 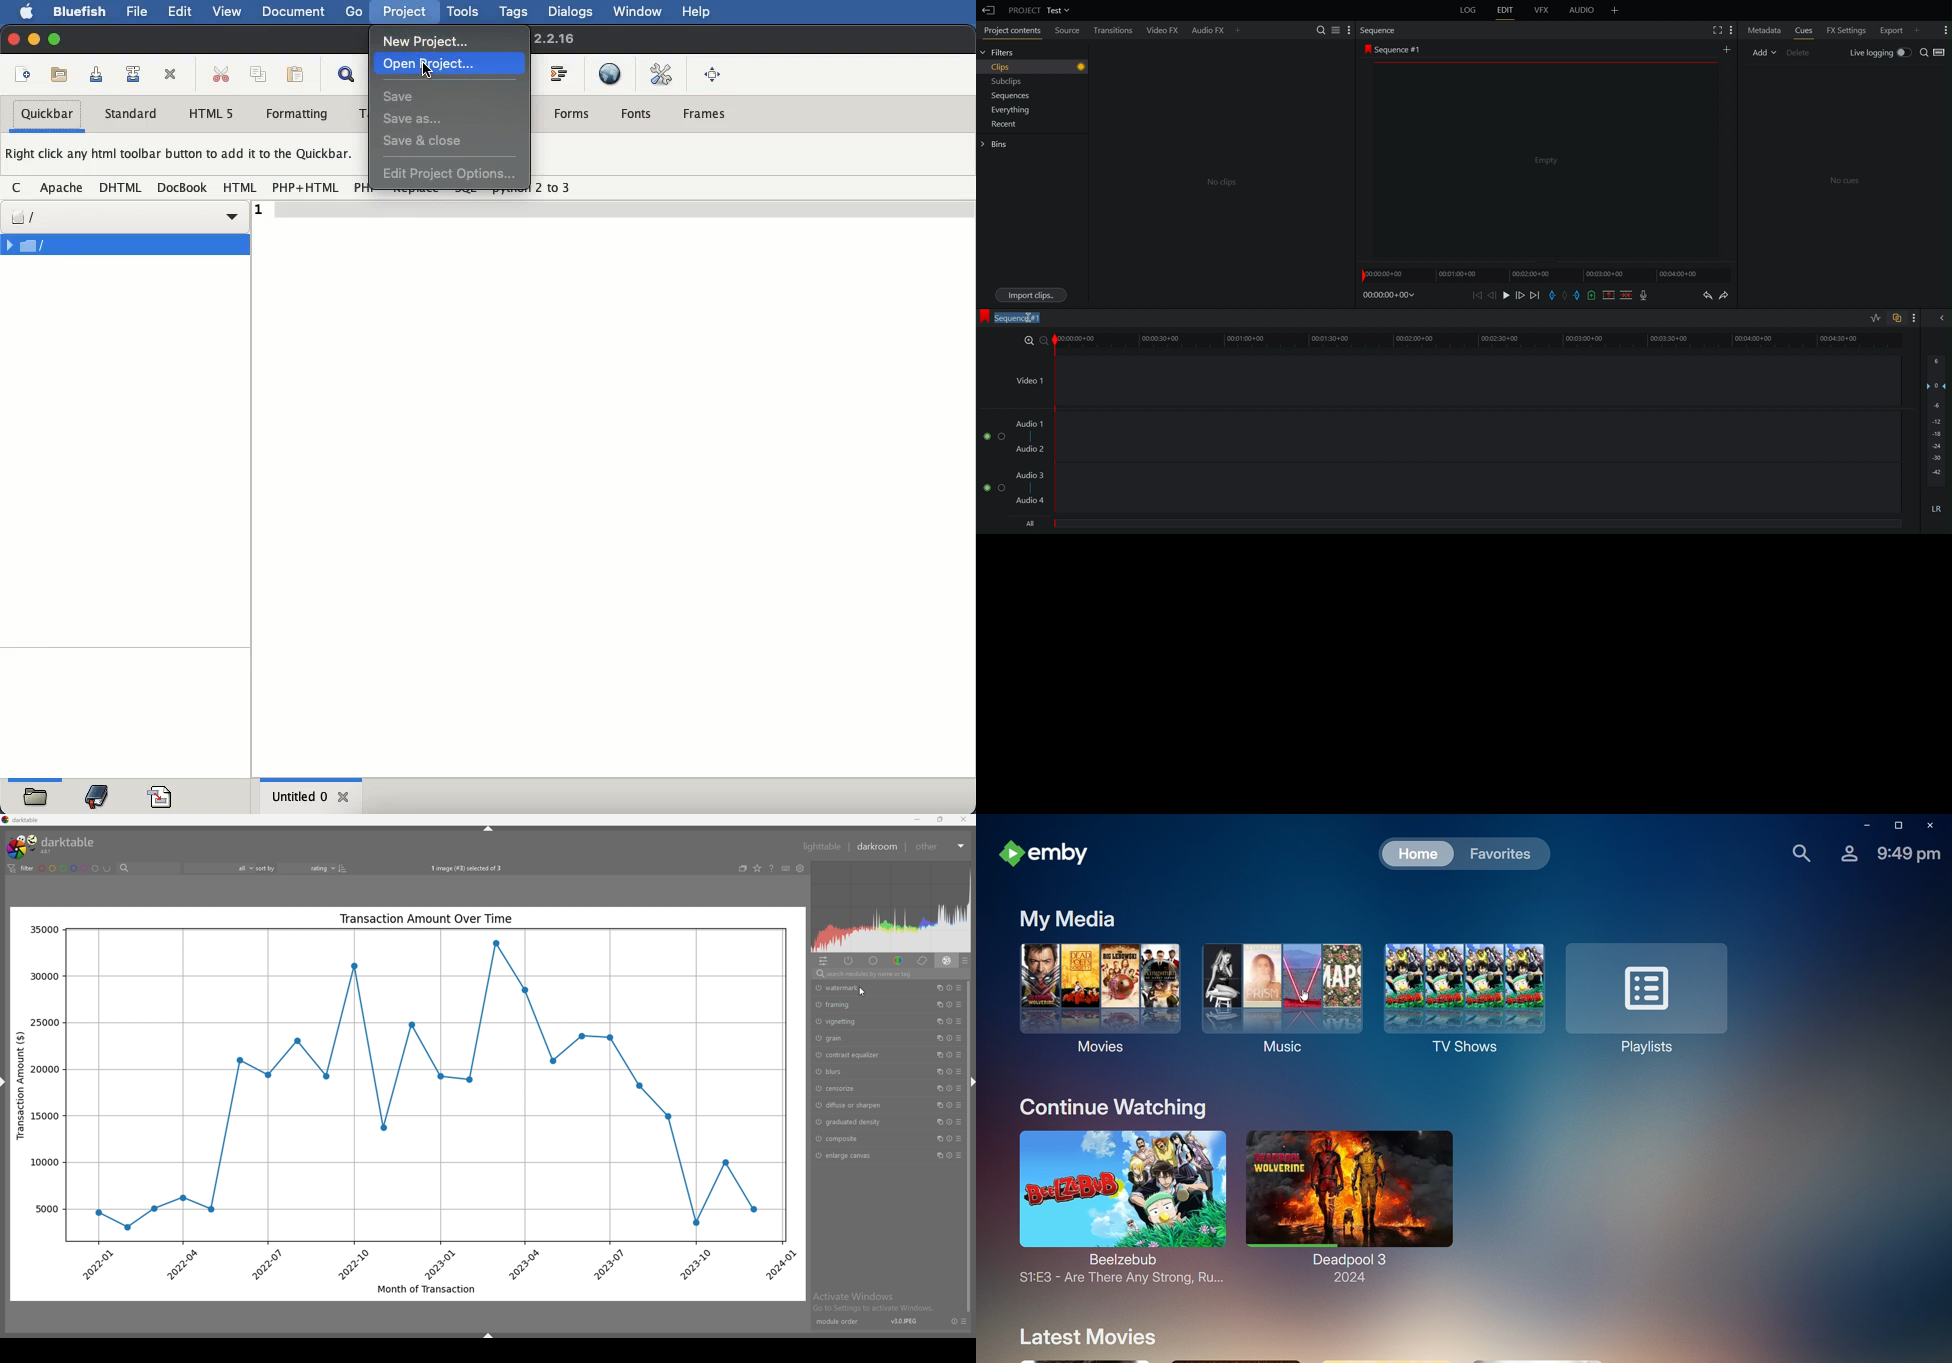 What do you see at coordinates (1845, 182) in the screenshot?
I see `No cues` at bounding box center [1845, 182].